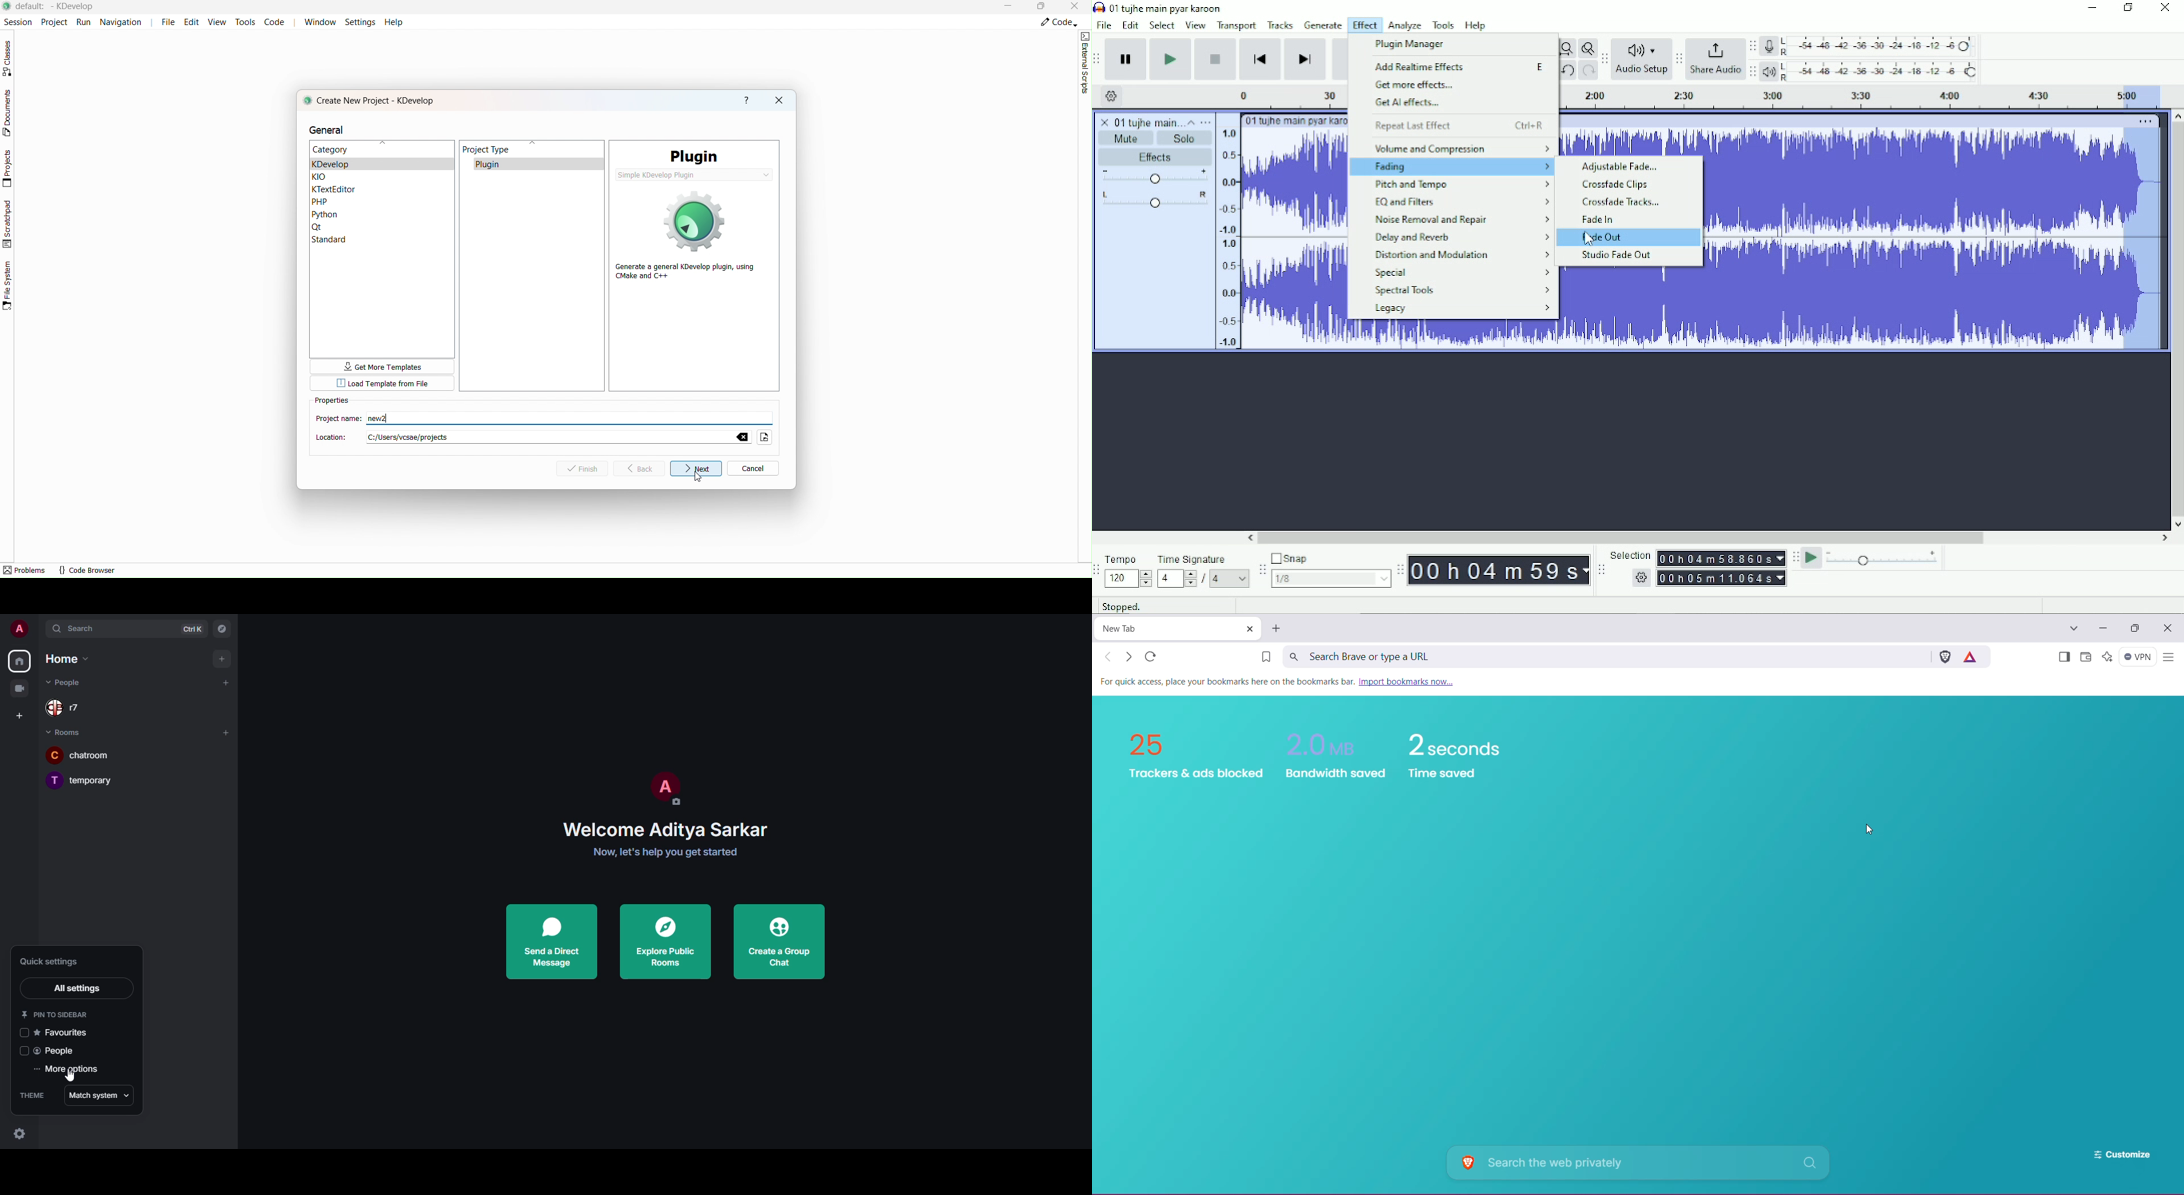 The width and height of the screenshot is (2184, 1204). I want to click on rooms, so click(66, 732).